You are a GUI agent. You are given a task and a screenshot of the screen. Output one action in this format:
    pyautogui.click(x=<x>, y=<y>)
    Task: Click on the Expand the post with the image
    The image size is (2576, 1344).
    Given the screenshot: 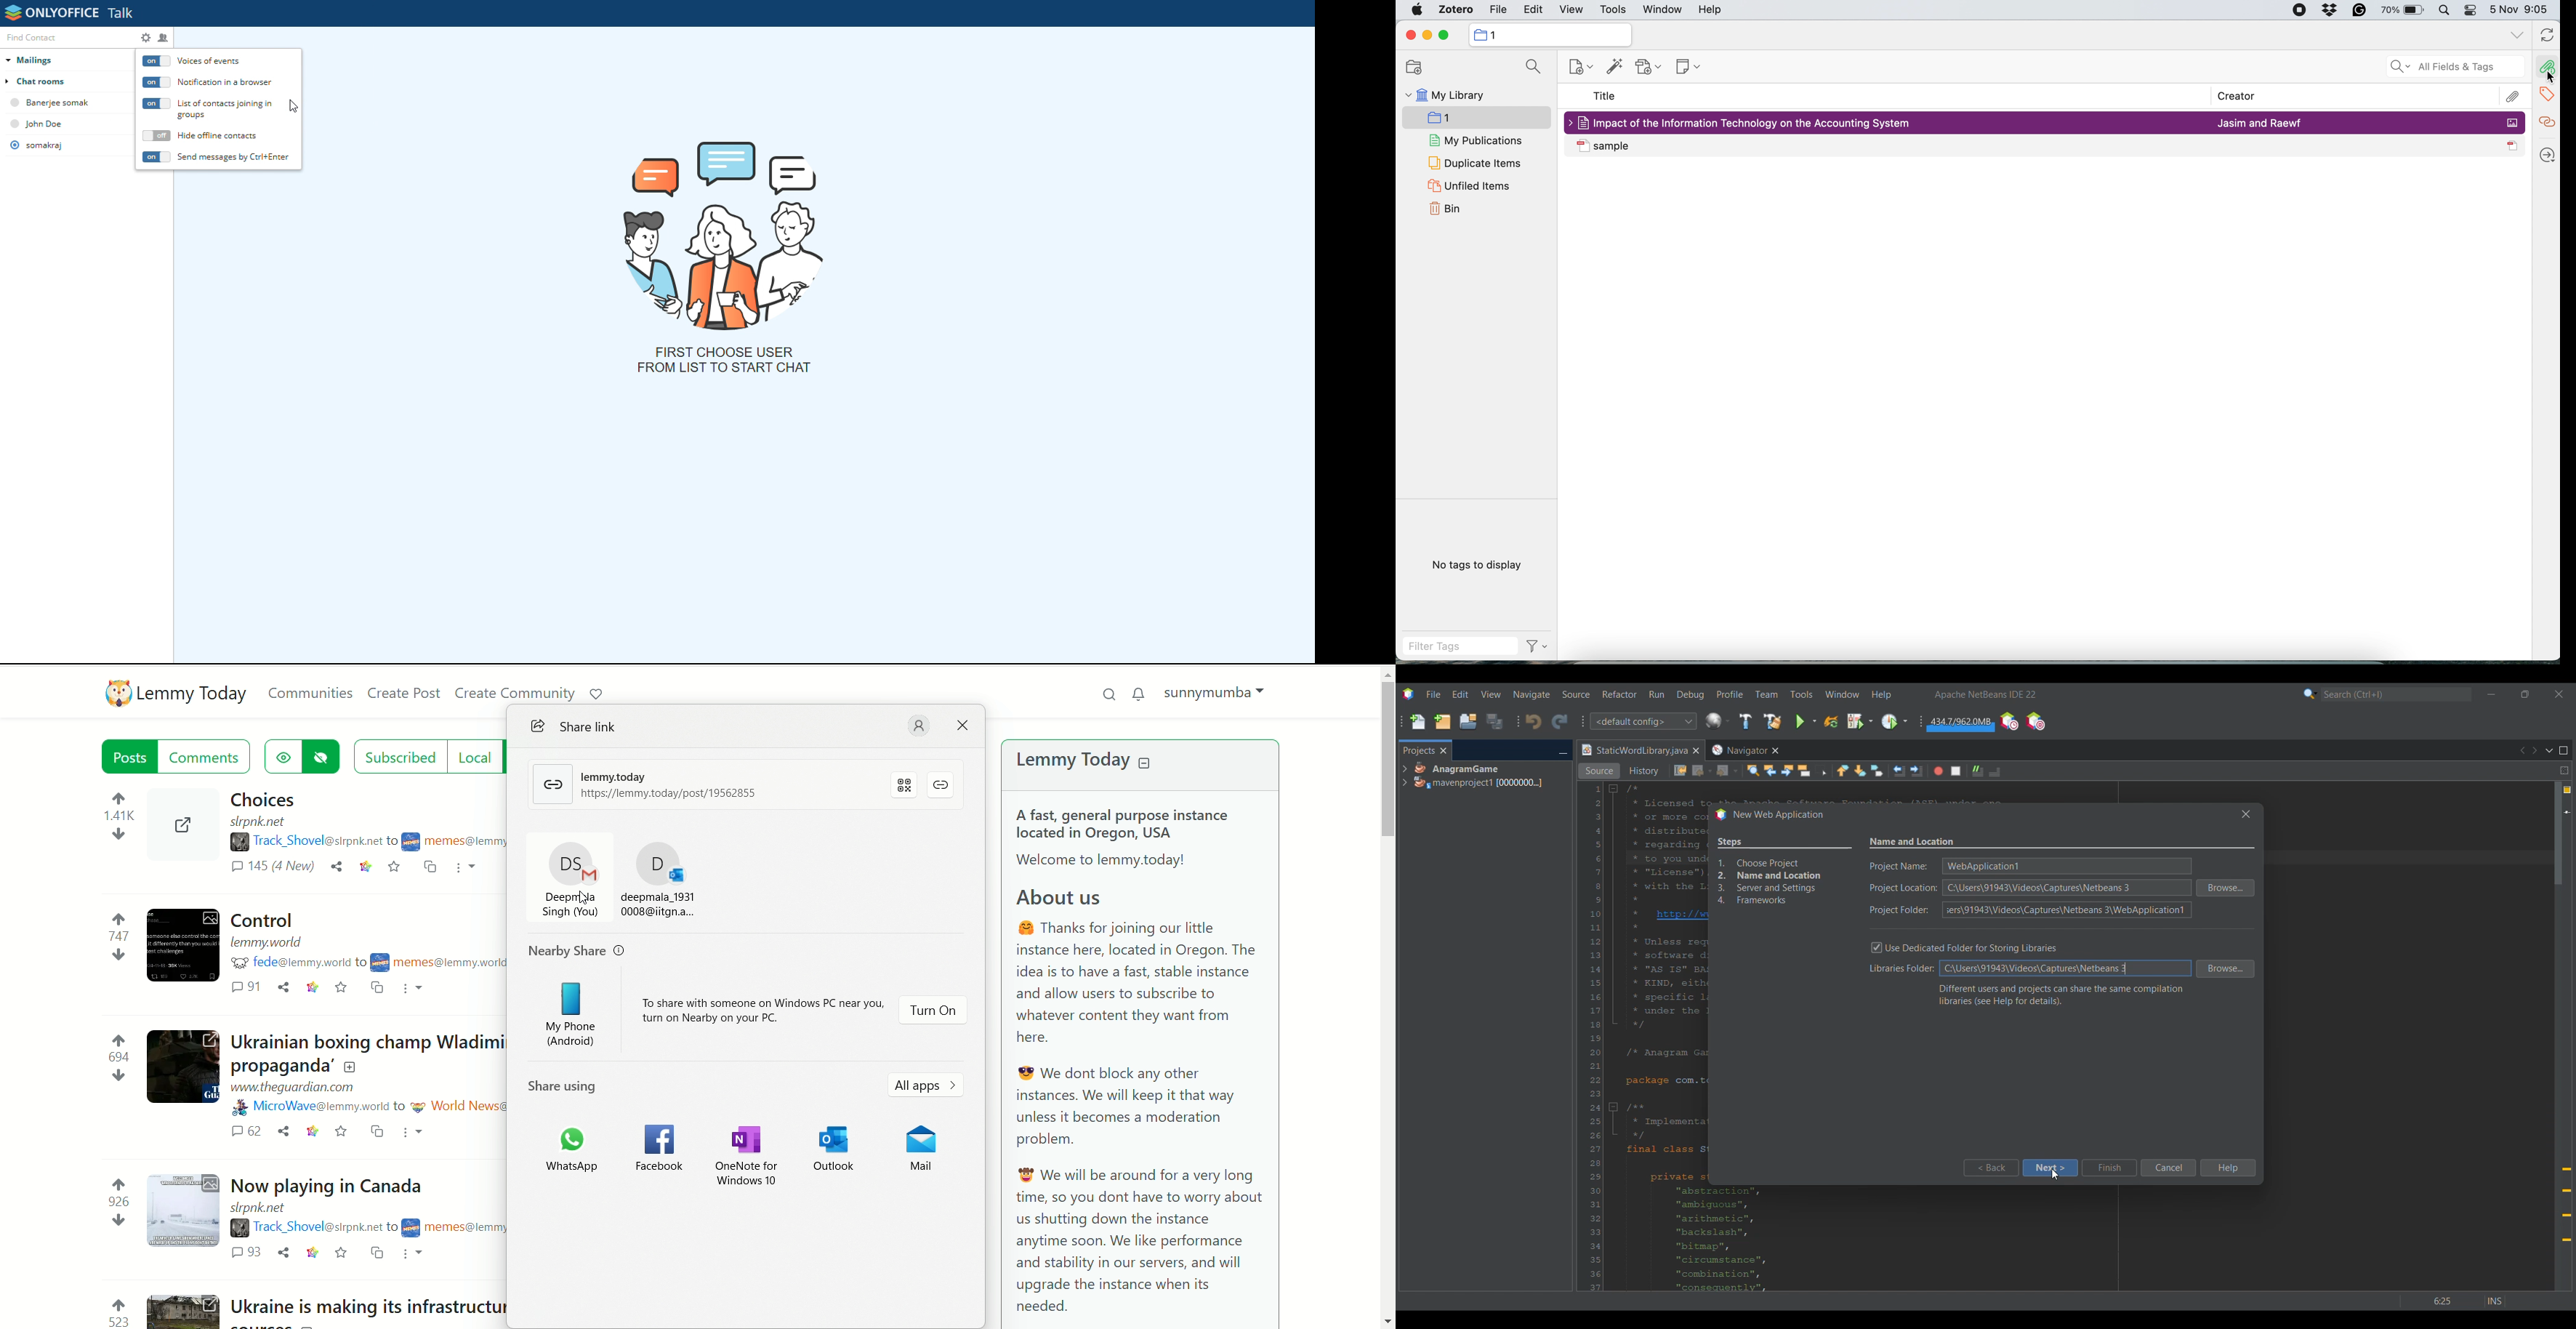 What is the action you would take?
    pyautogui.click(x=180, y=1067)
    